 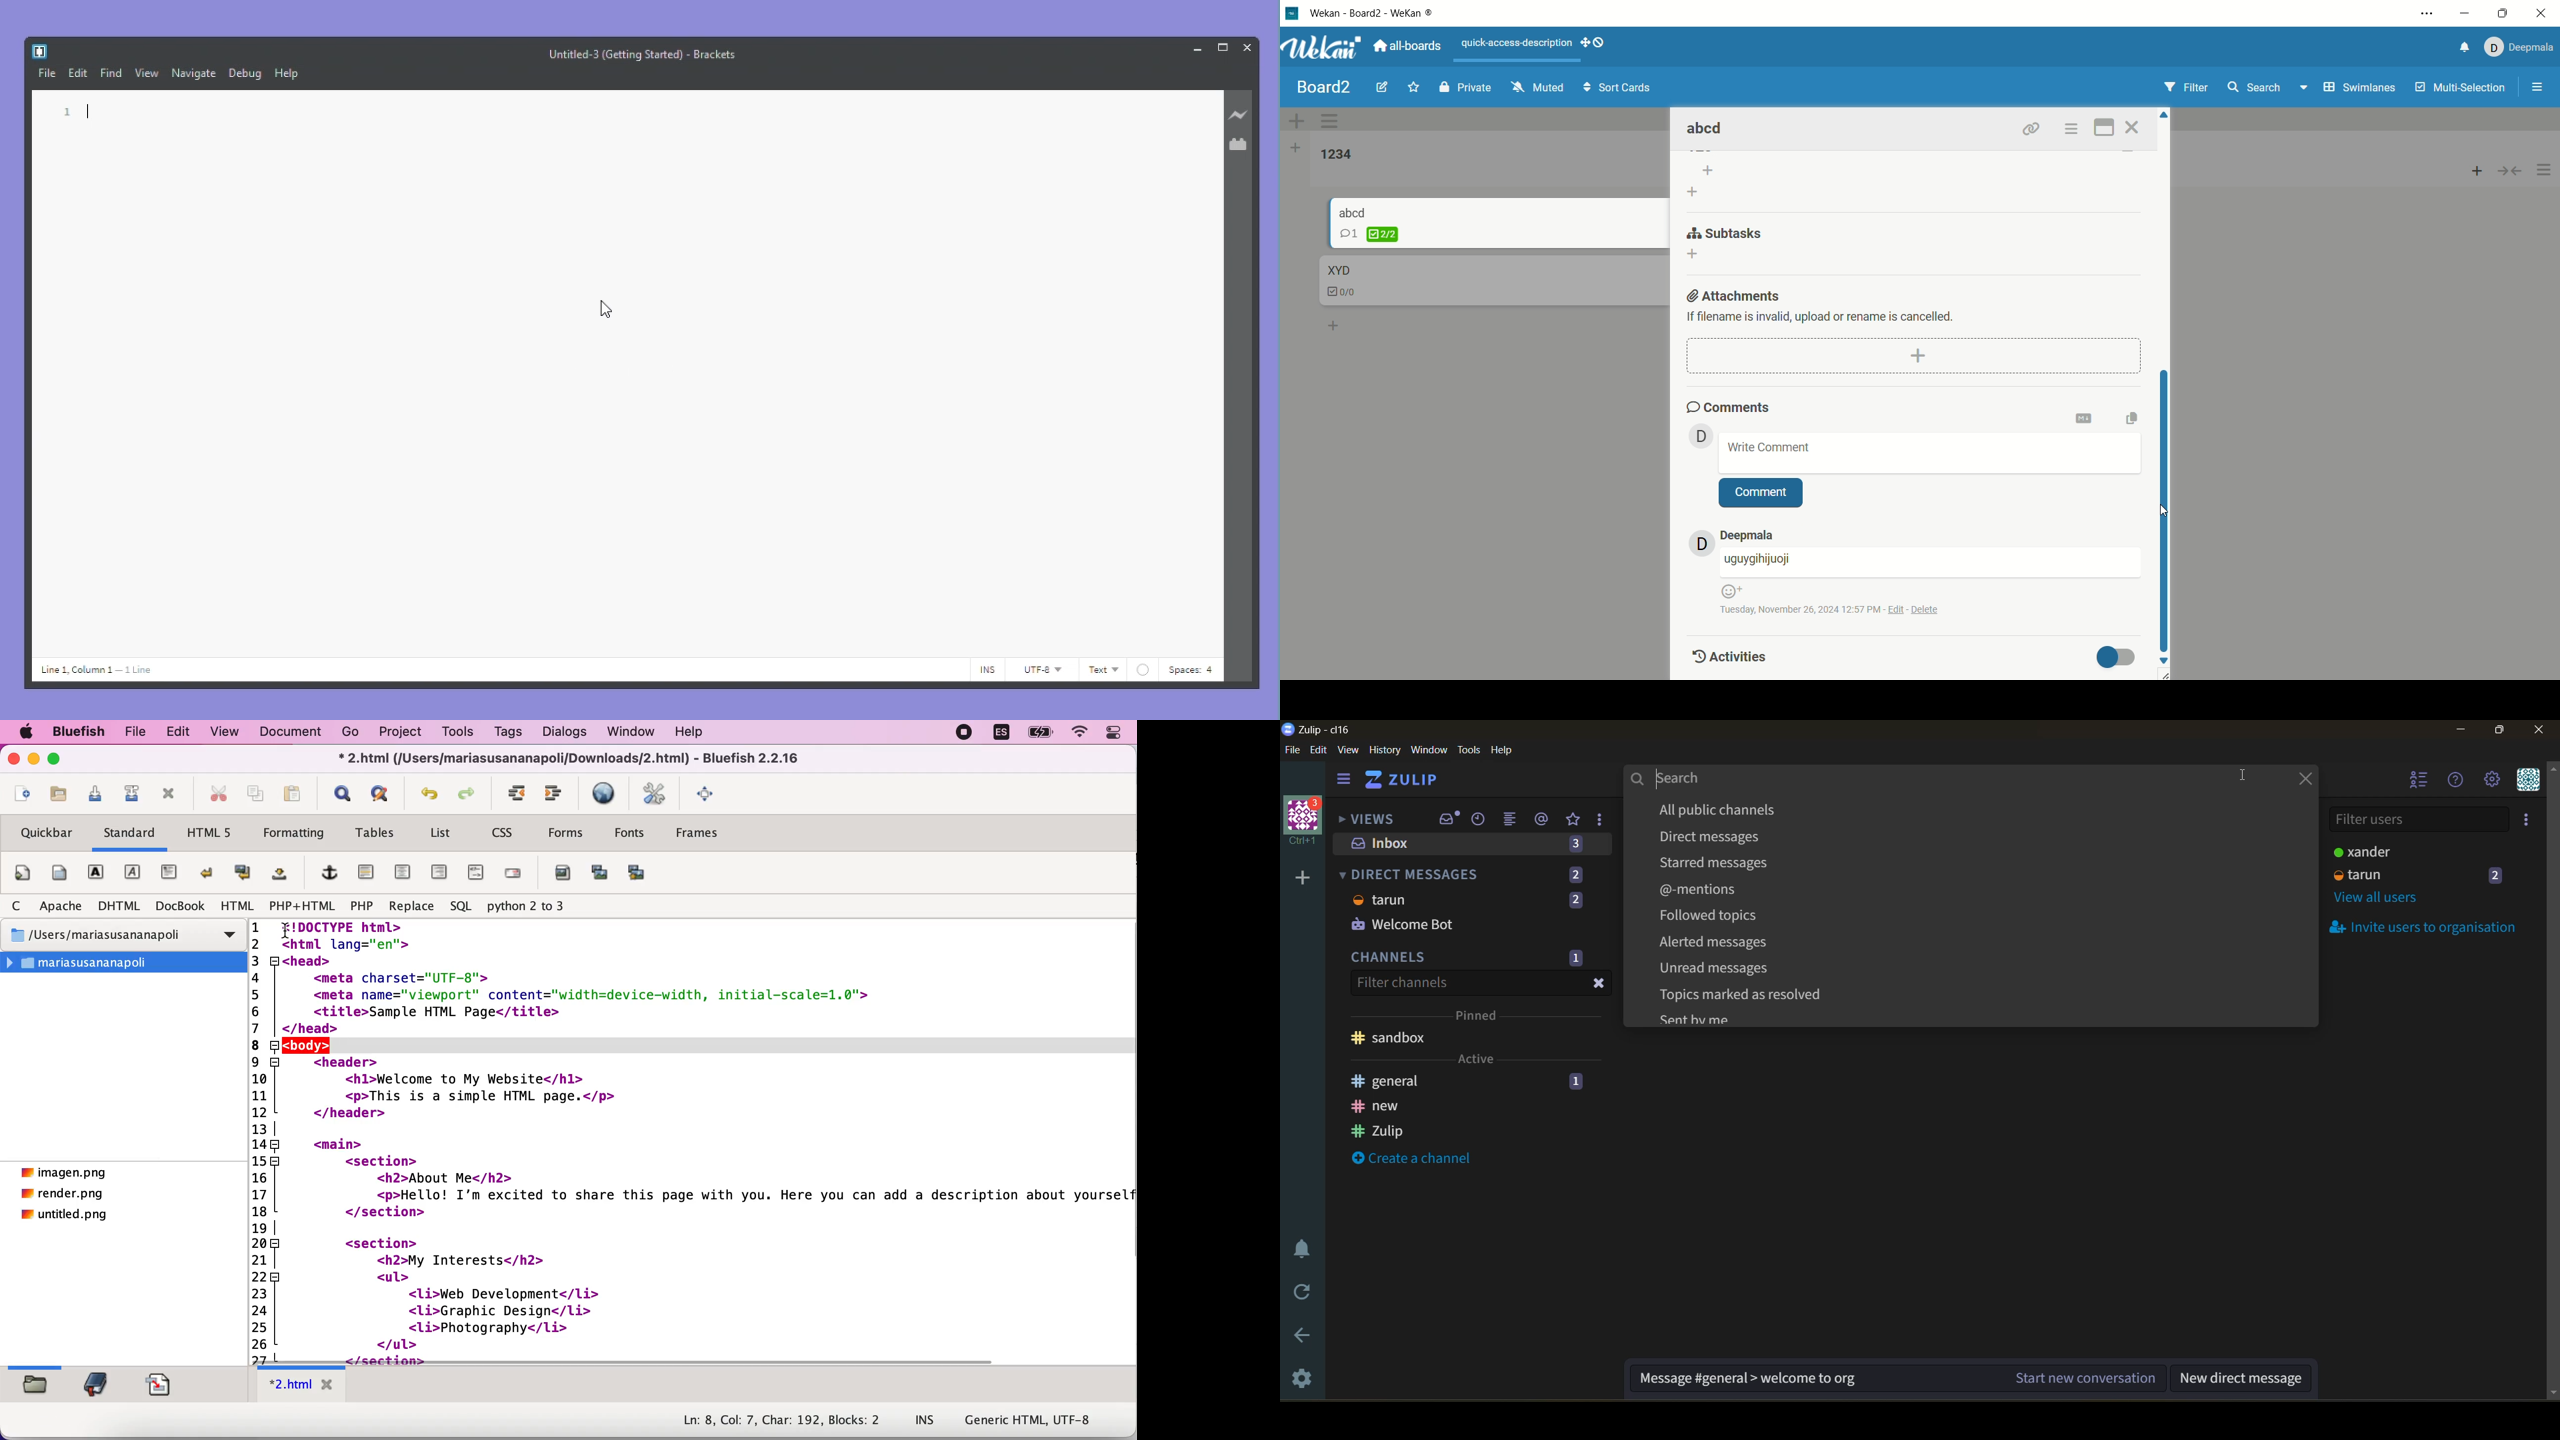 I want to click on copy, so click(x=2137, y=417).